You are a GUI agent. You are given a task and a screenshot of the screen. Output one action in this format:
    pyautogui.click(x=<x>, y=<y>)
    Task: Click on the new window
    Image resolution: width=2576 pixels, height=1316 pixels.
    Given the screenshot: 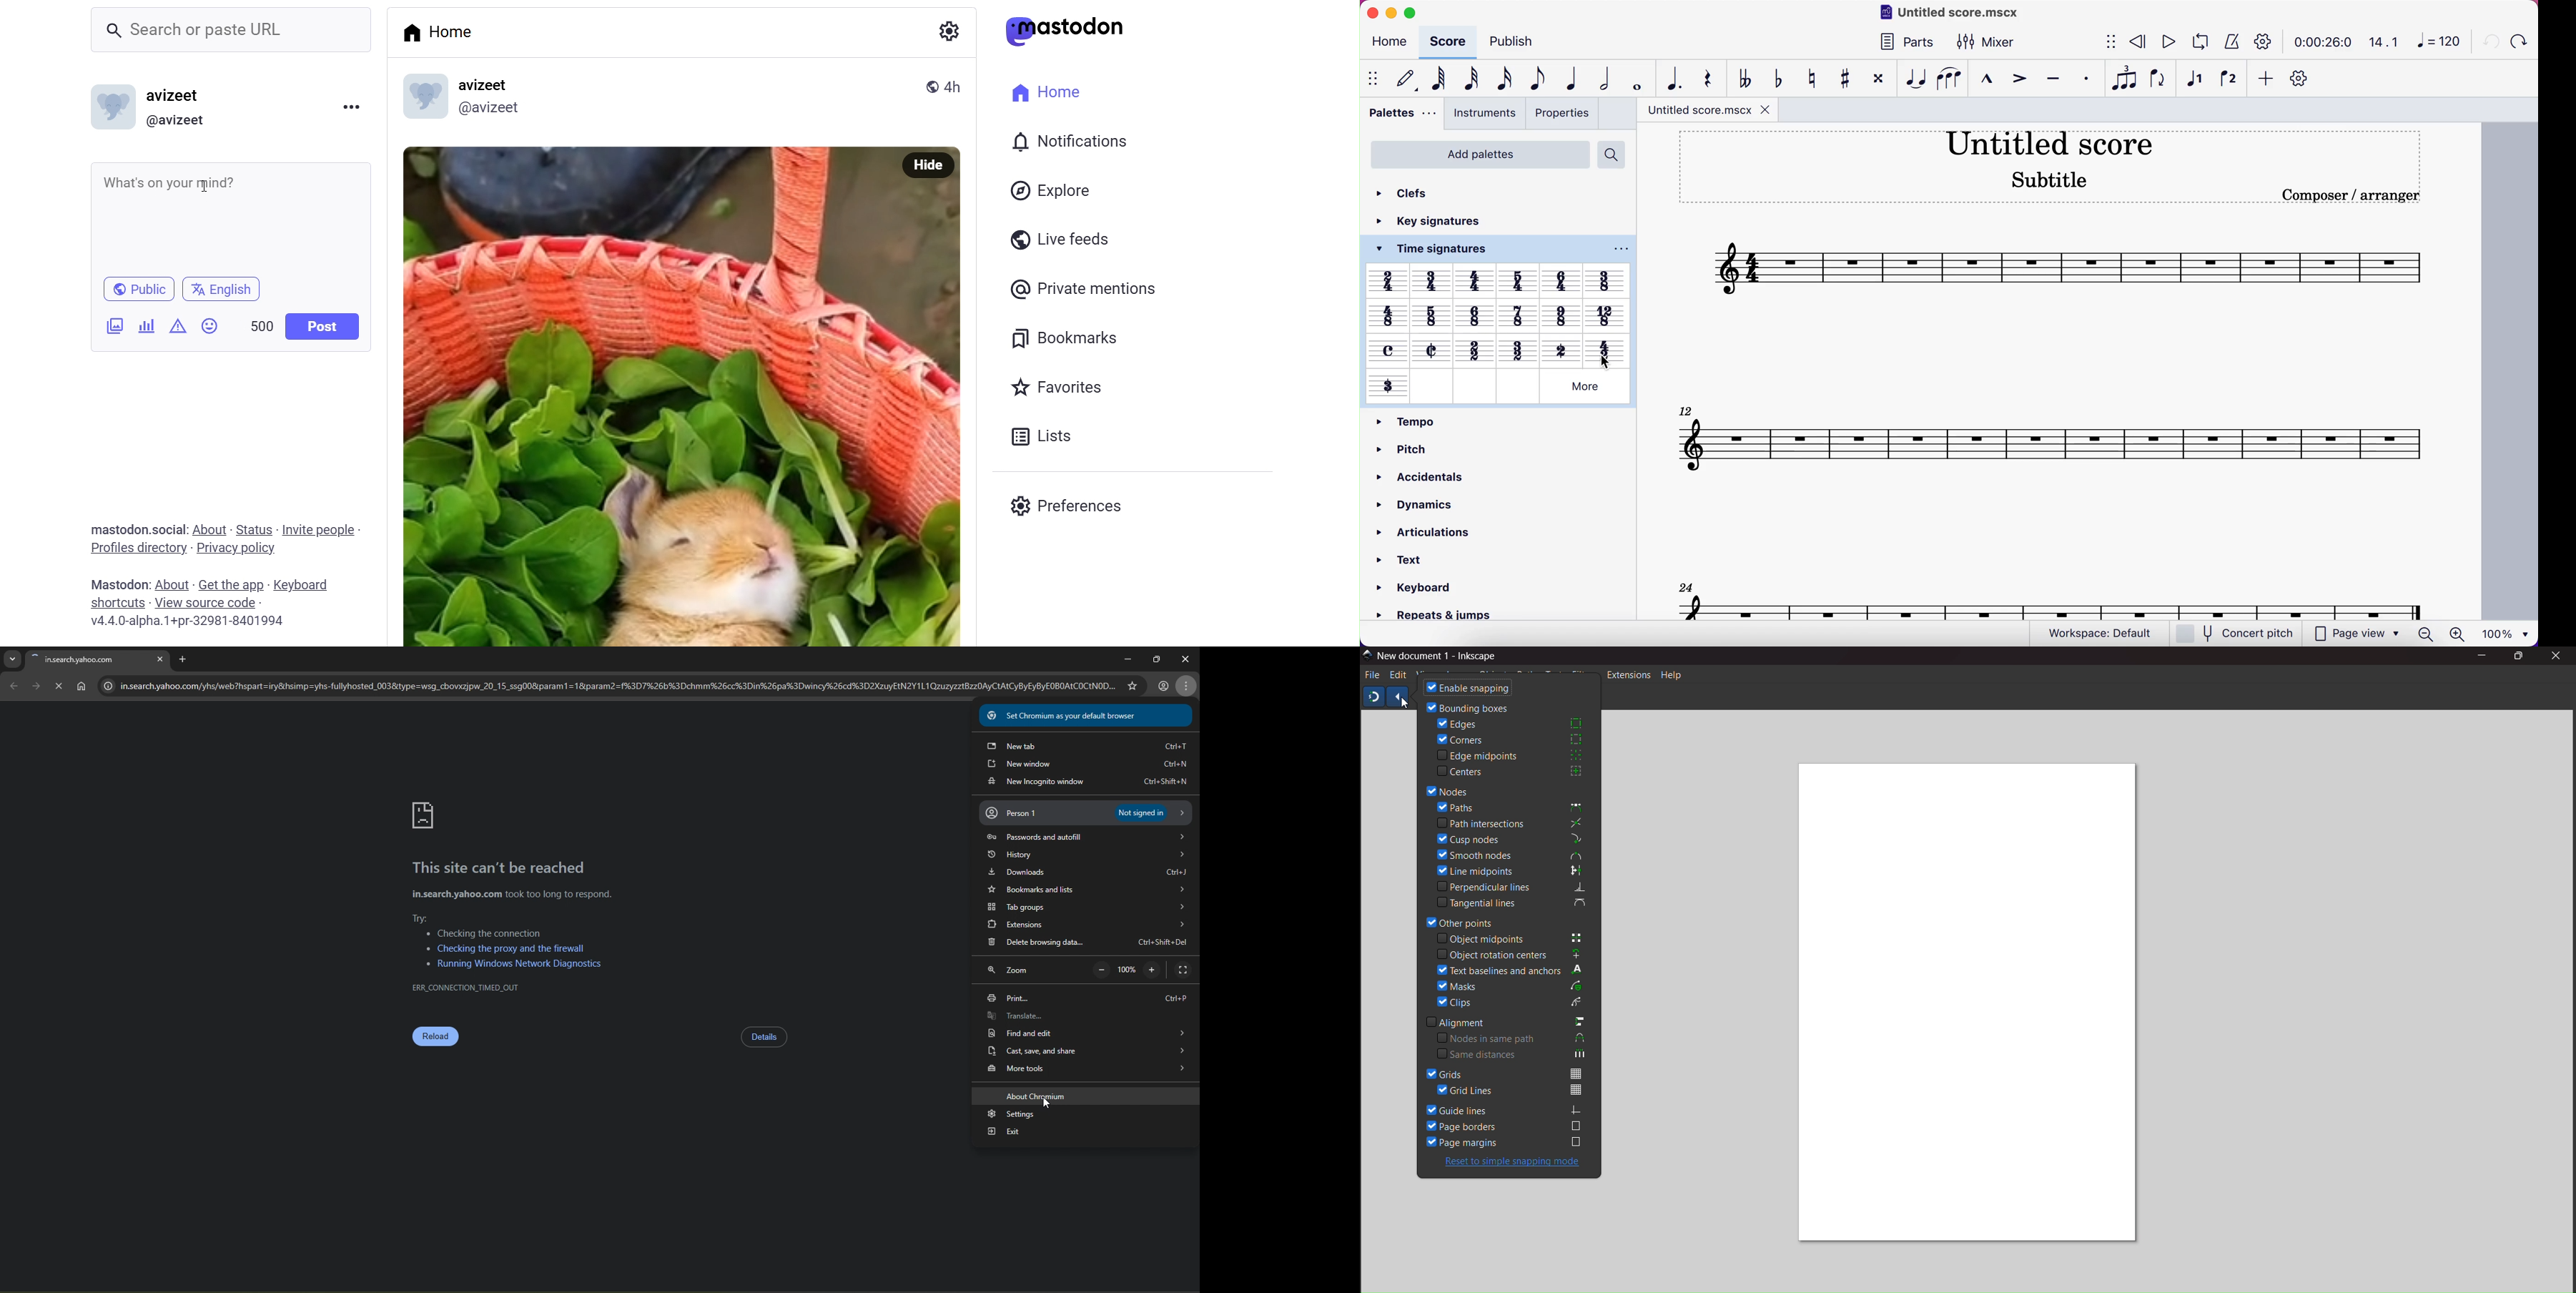 What is the action you would take?
    pyautogui.click(x=1087, y=763)
    